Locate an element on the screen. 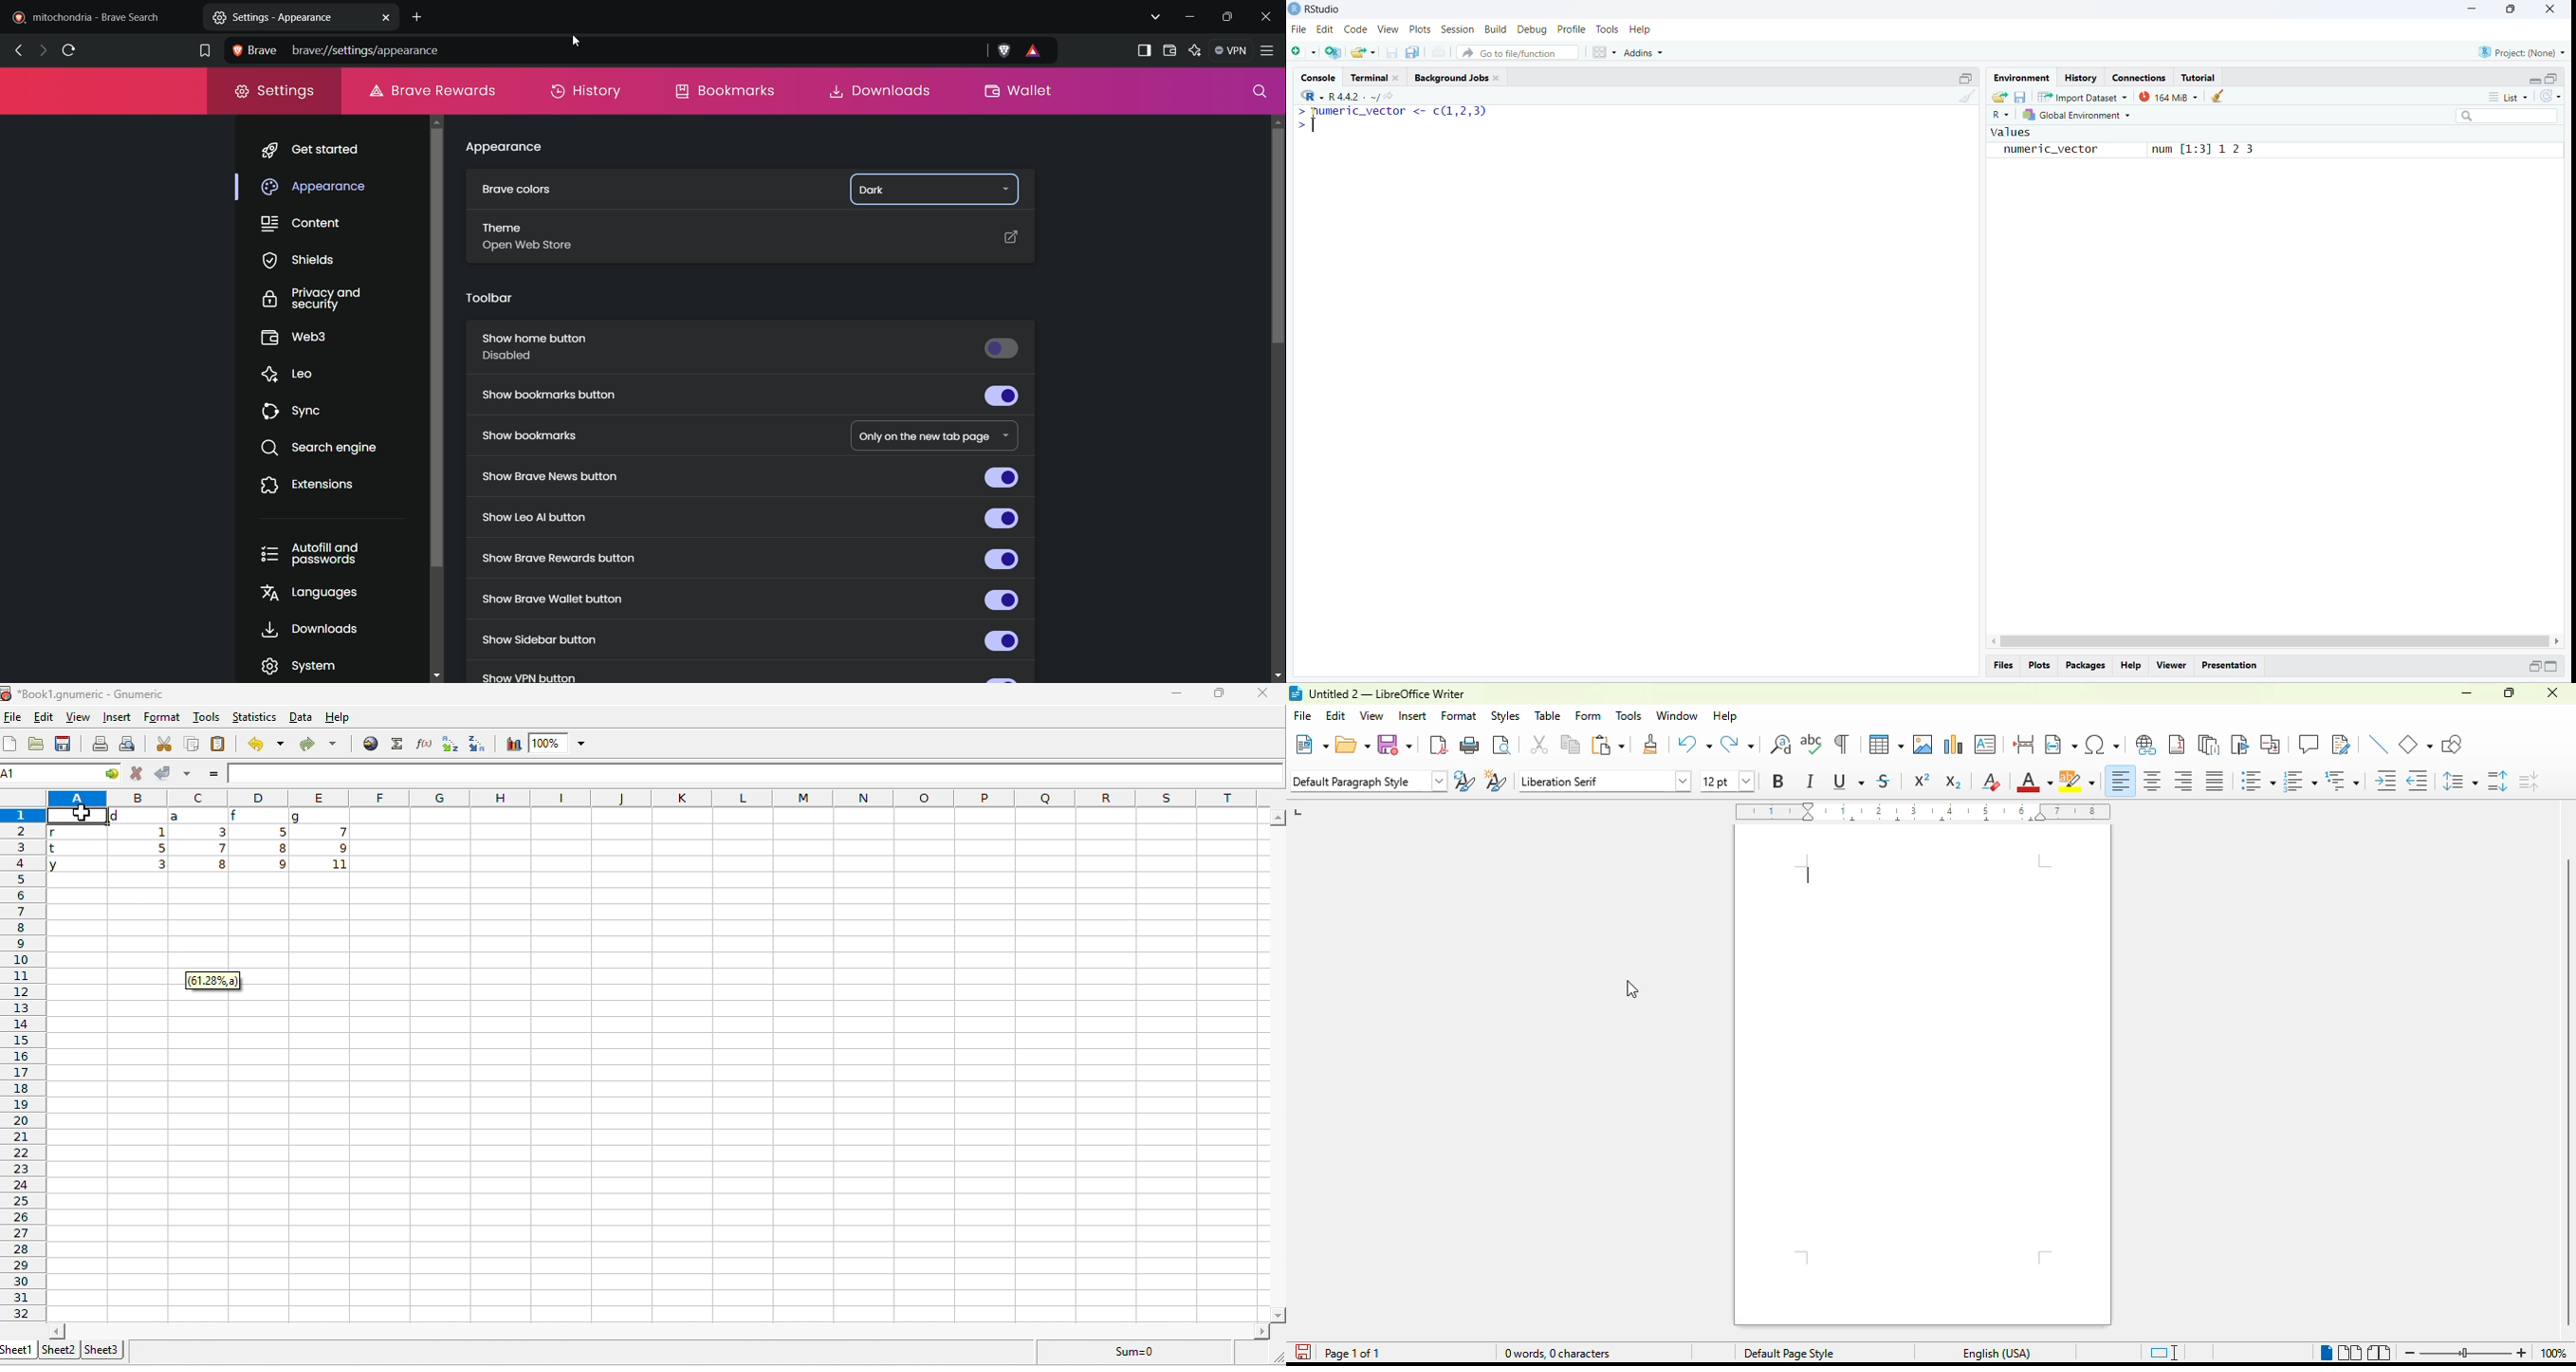 Image resolution: width=2576 pixels, height=1372 pixels. sort ascending is located at coordinates (446, 744).